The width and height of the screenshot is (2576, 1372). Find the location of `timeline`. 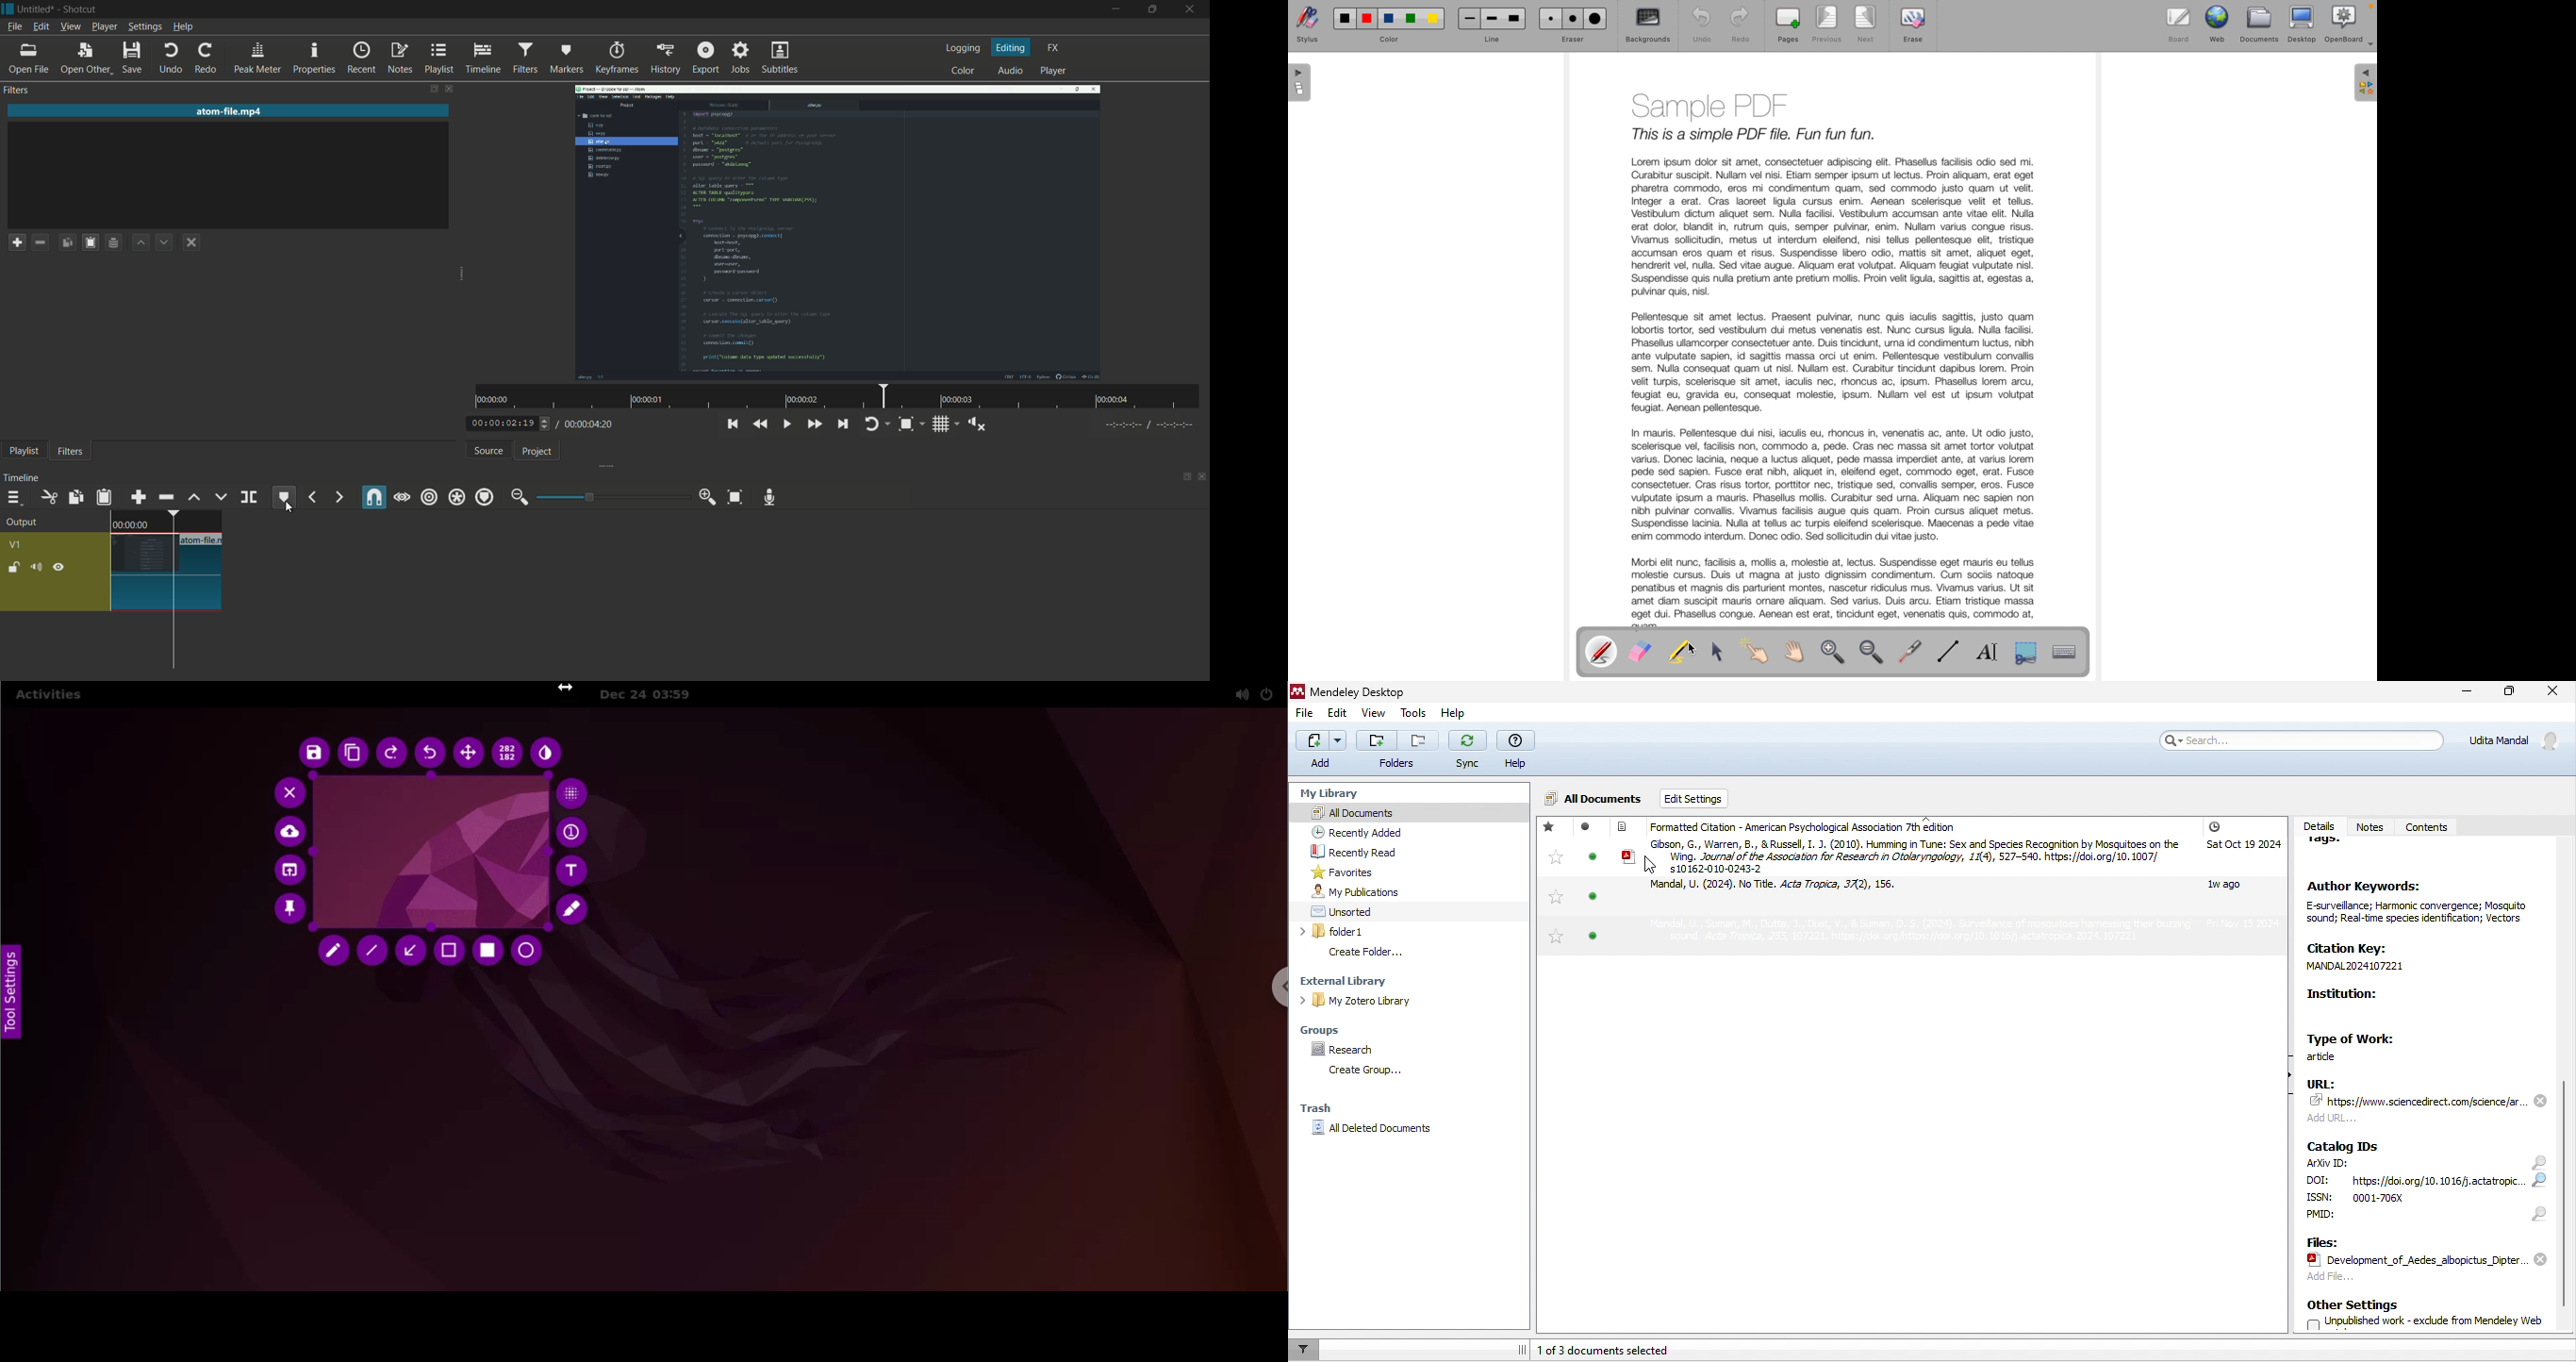

timeline is located at coordinates (482, 58).